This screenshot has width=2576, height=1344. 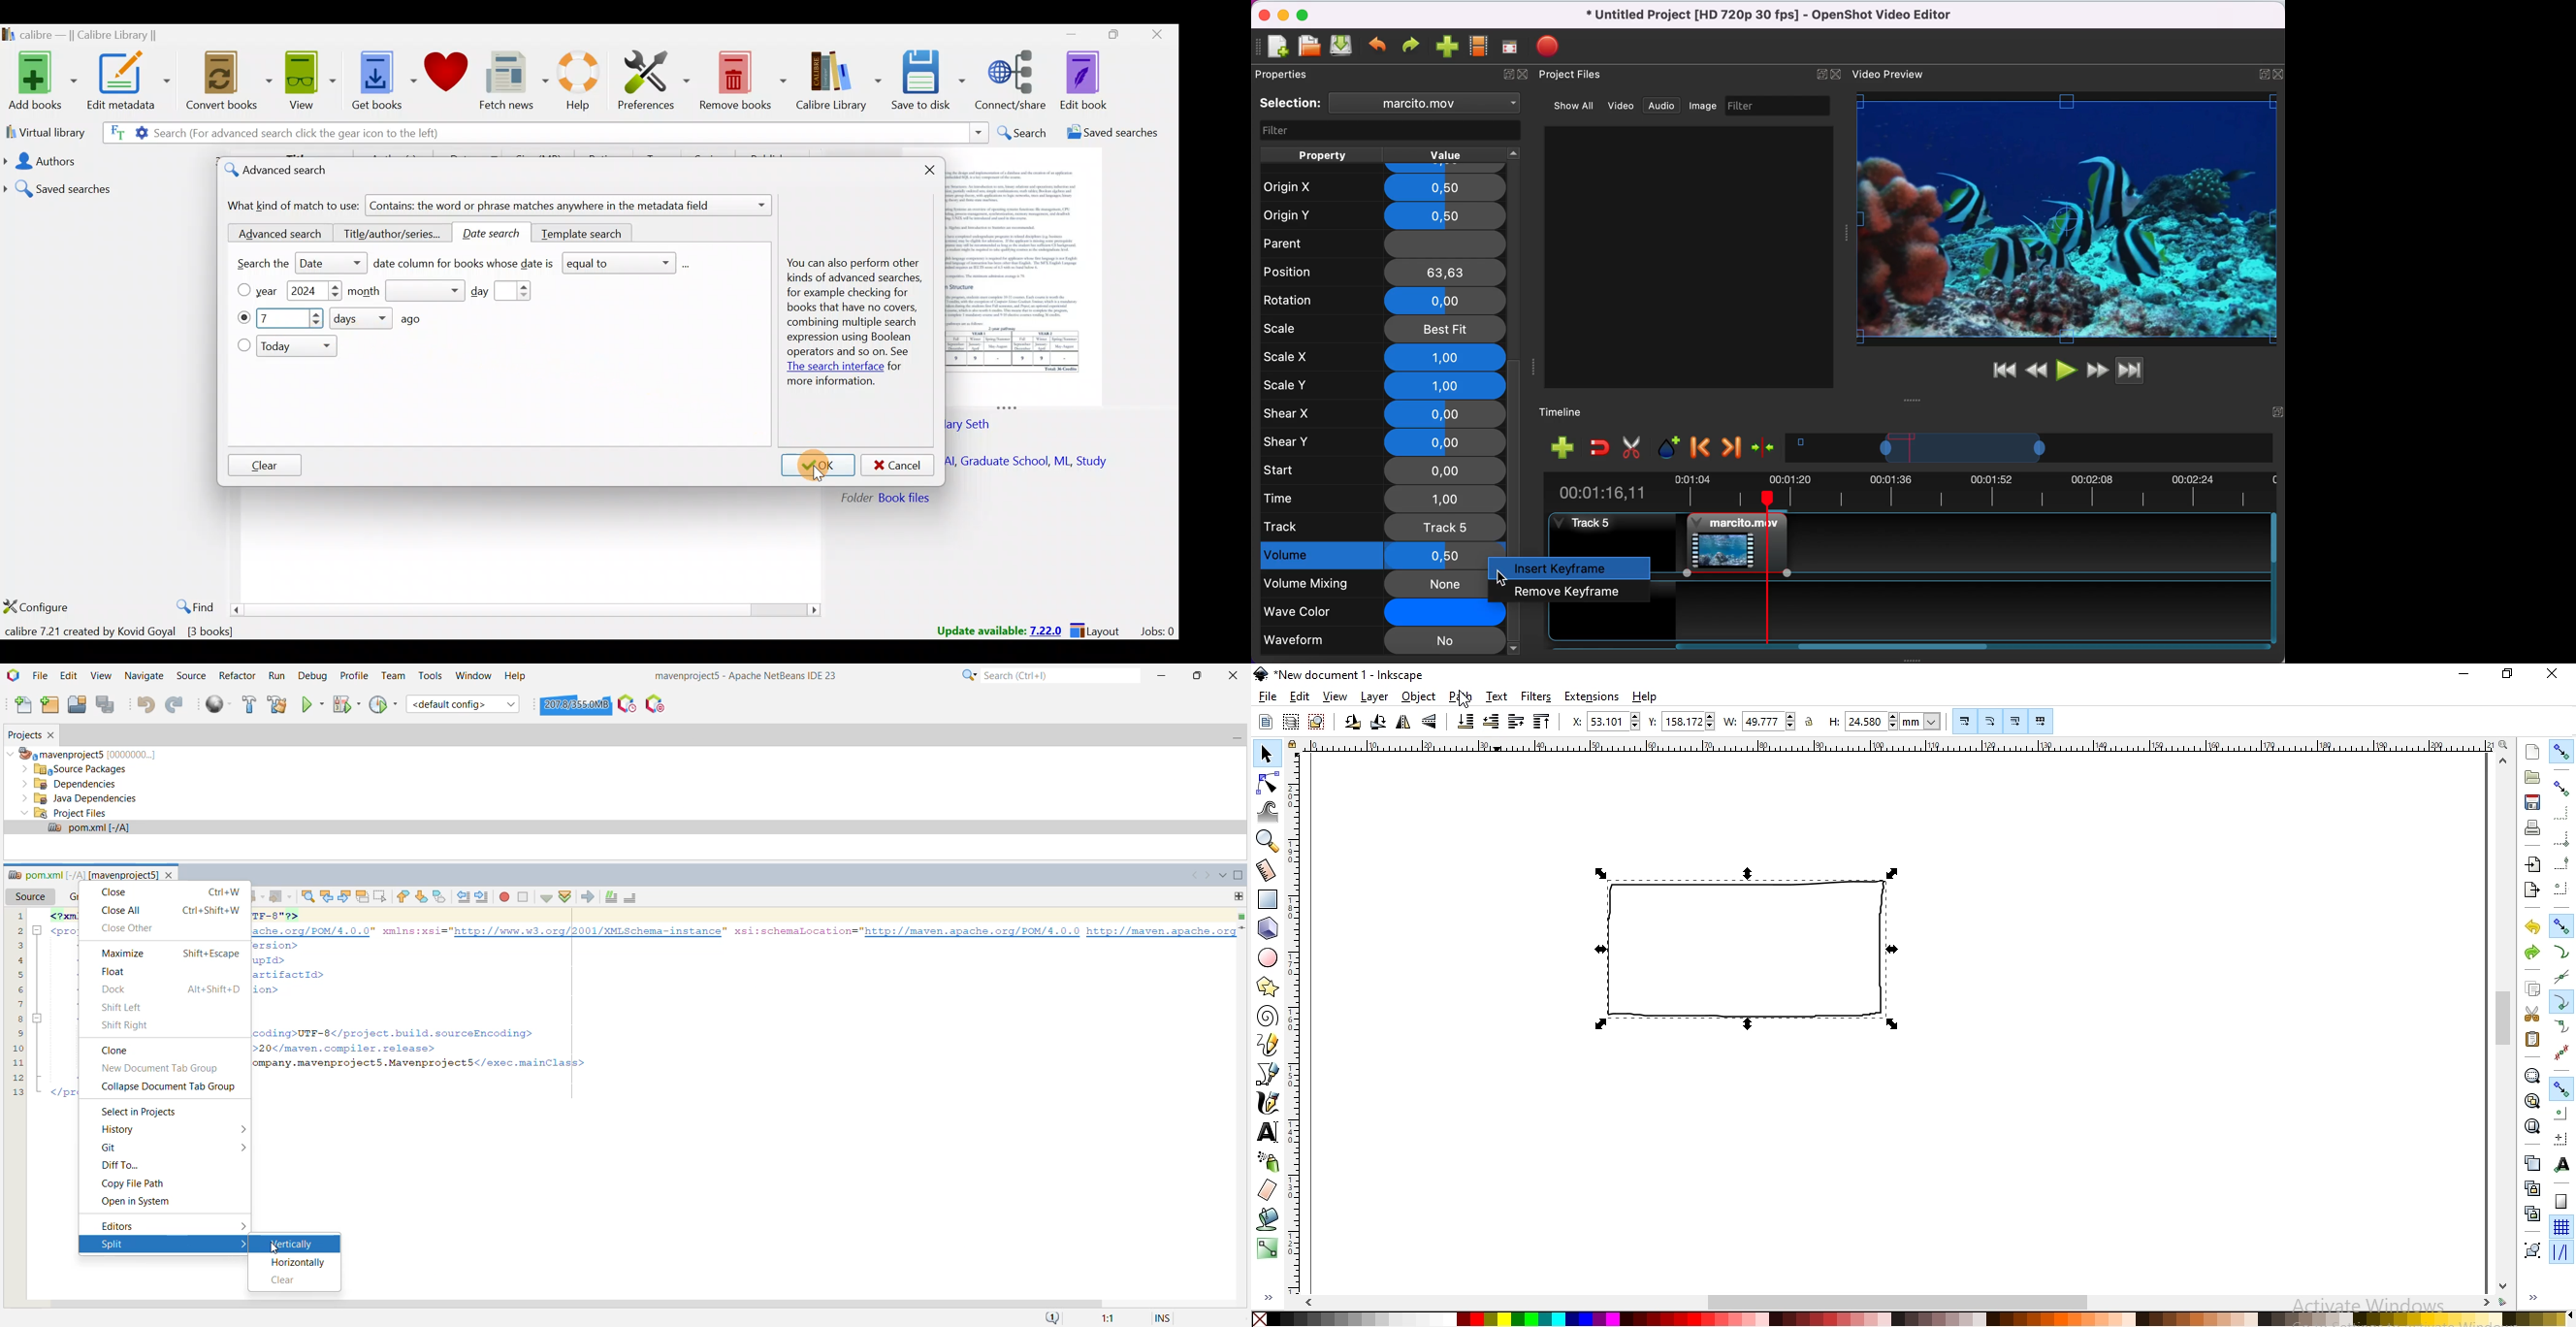 I want to click on Minimize Projects Window, so click(x=1235, y=736).